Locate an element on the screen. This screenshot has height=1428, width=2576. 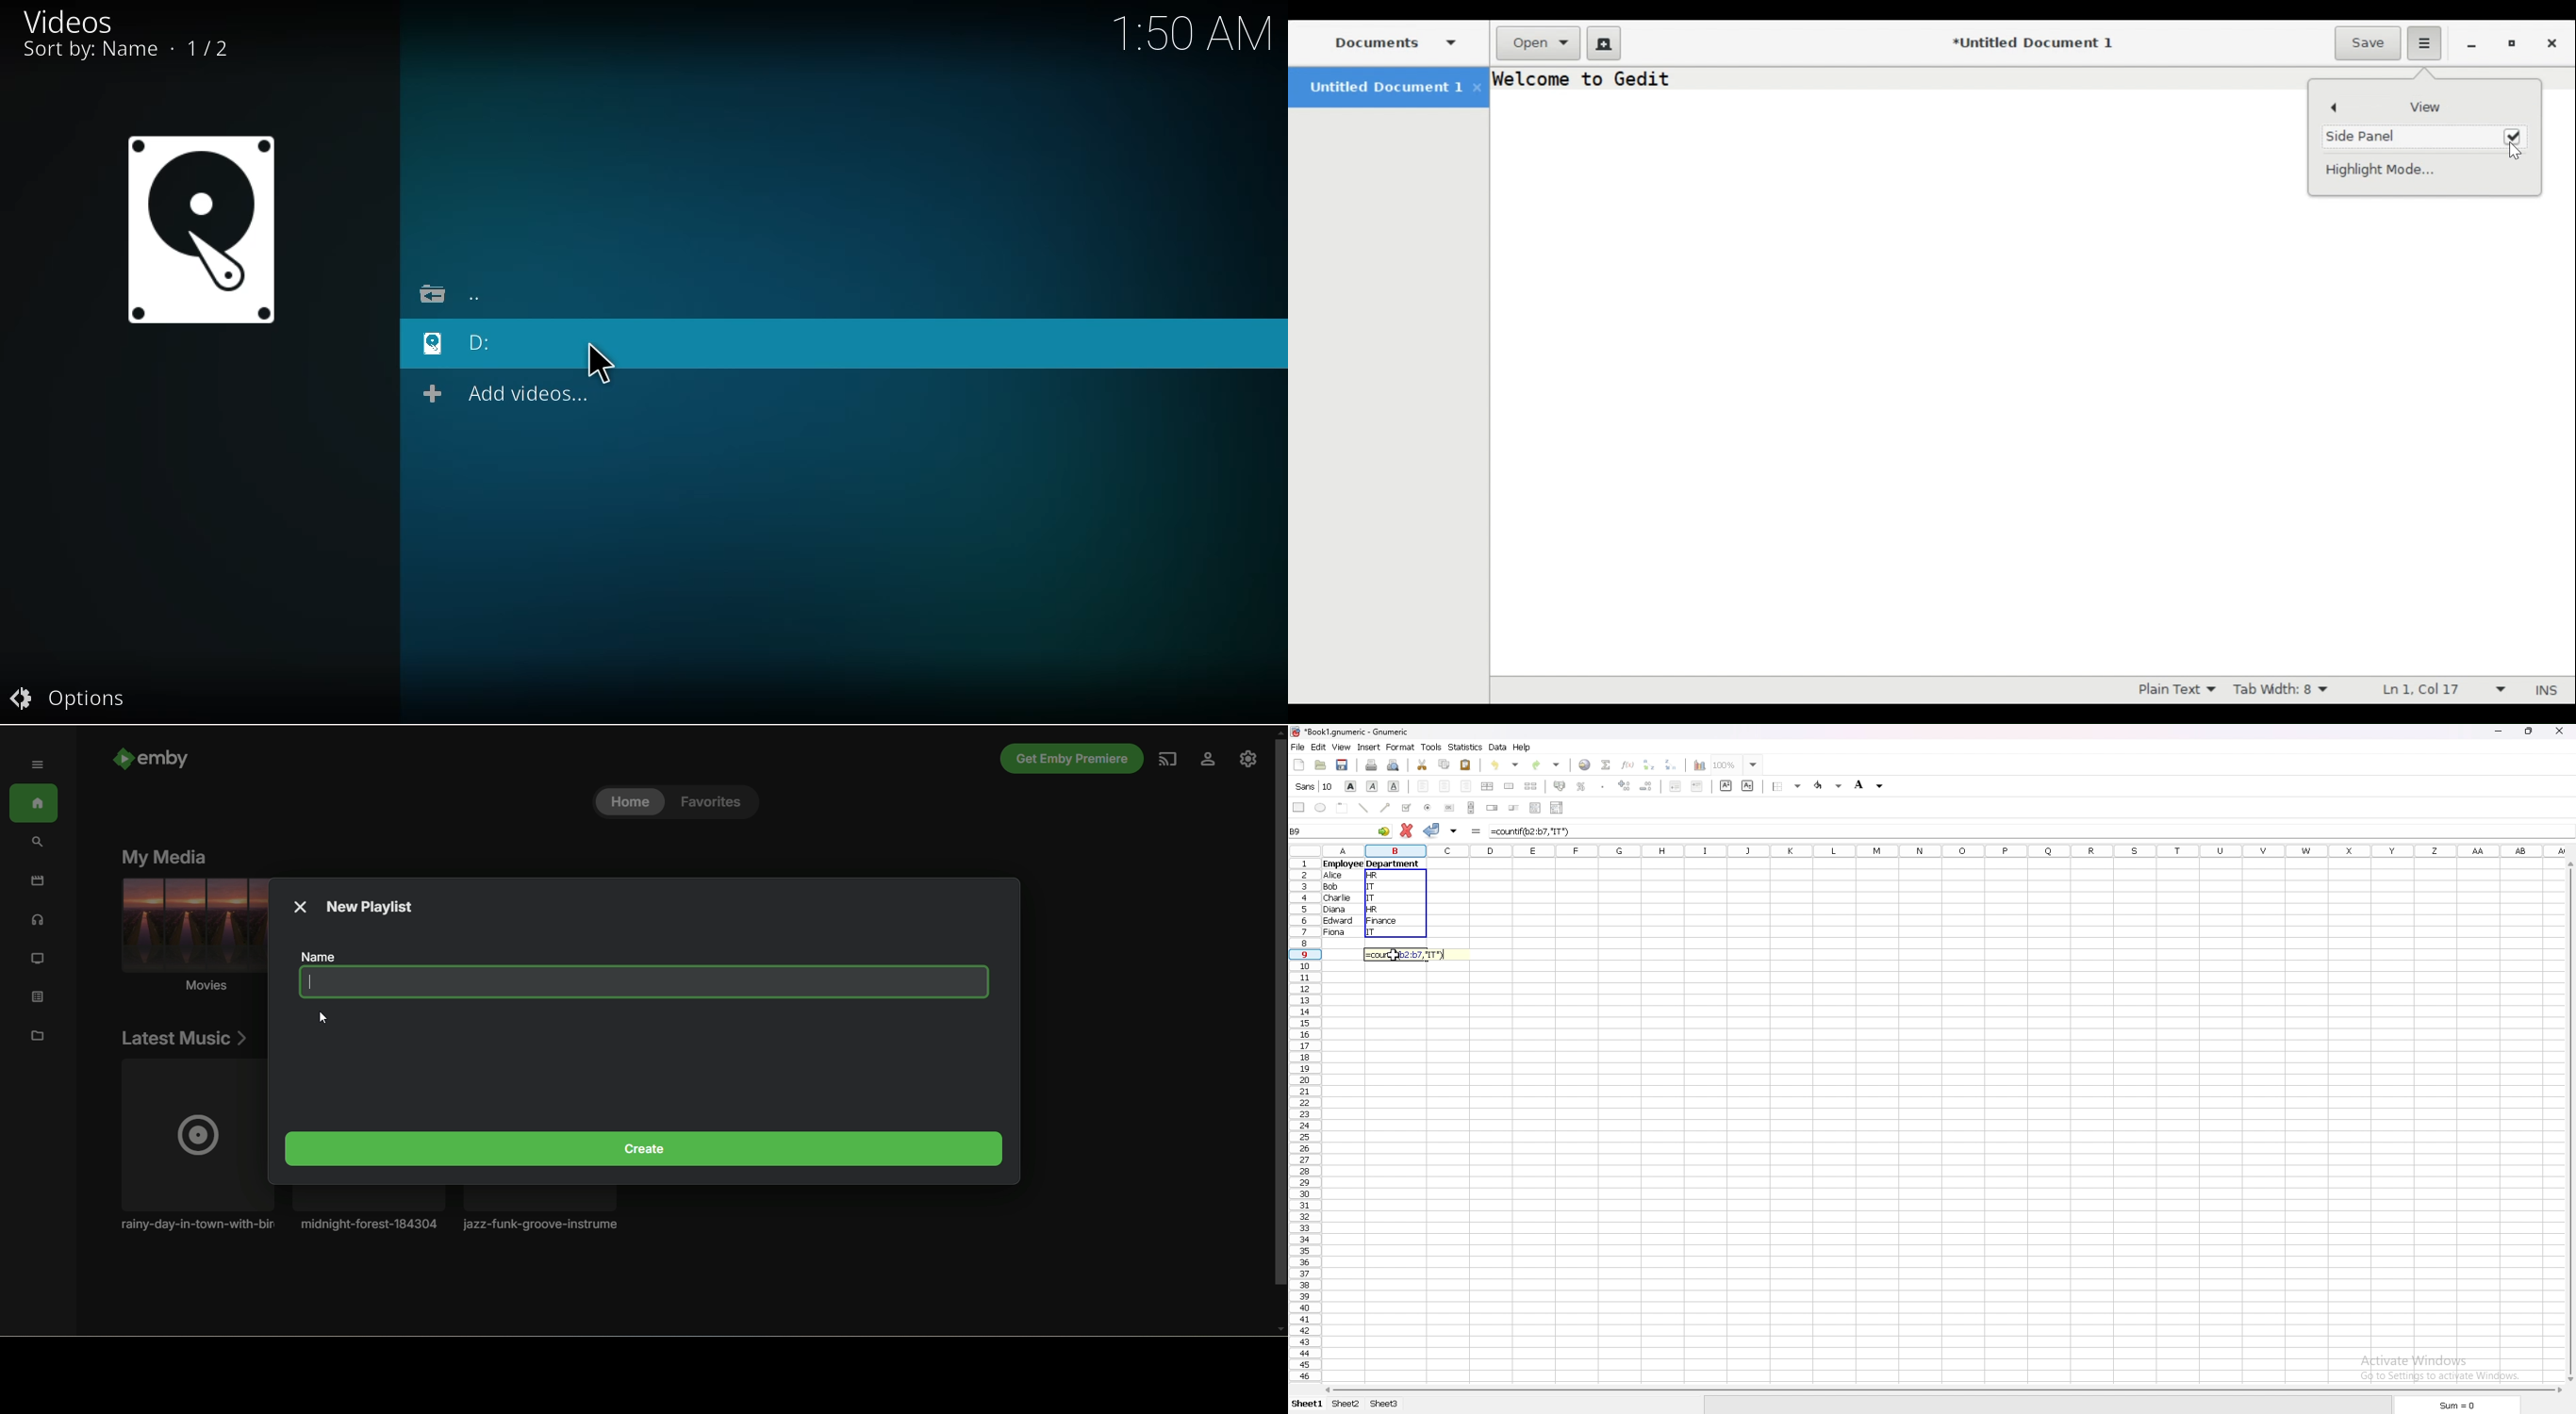
sort descending is located at coordinates (1671, 765).